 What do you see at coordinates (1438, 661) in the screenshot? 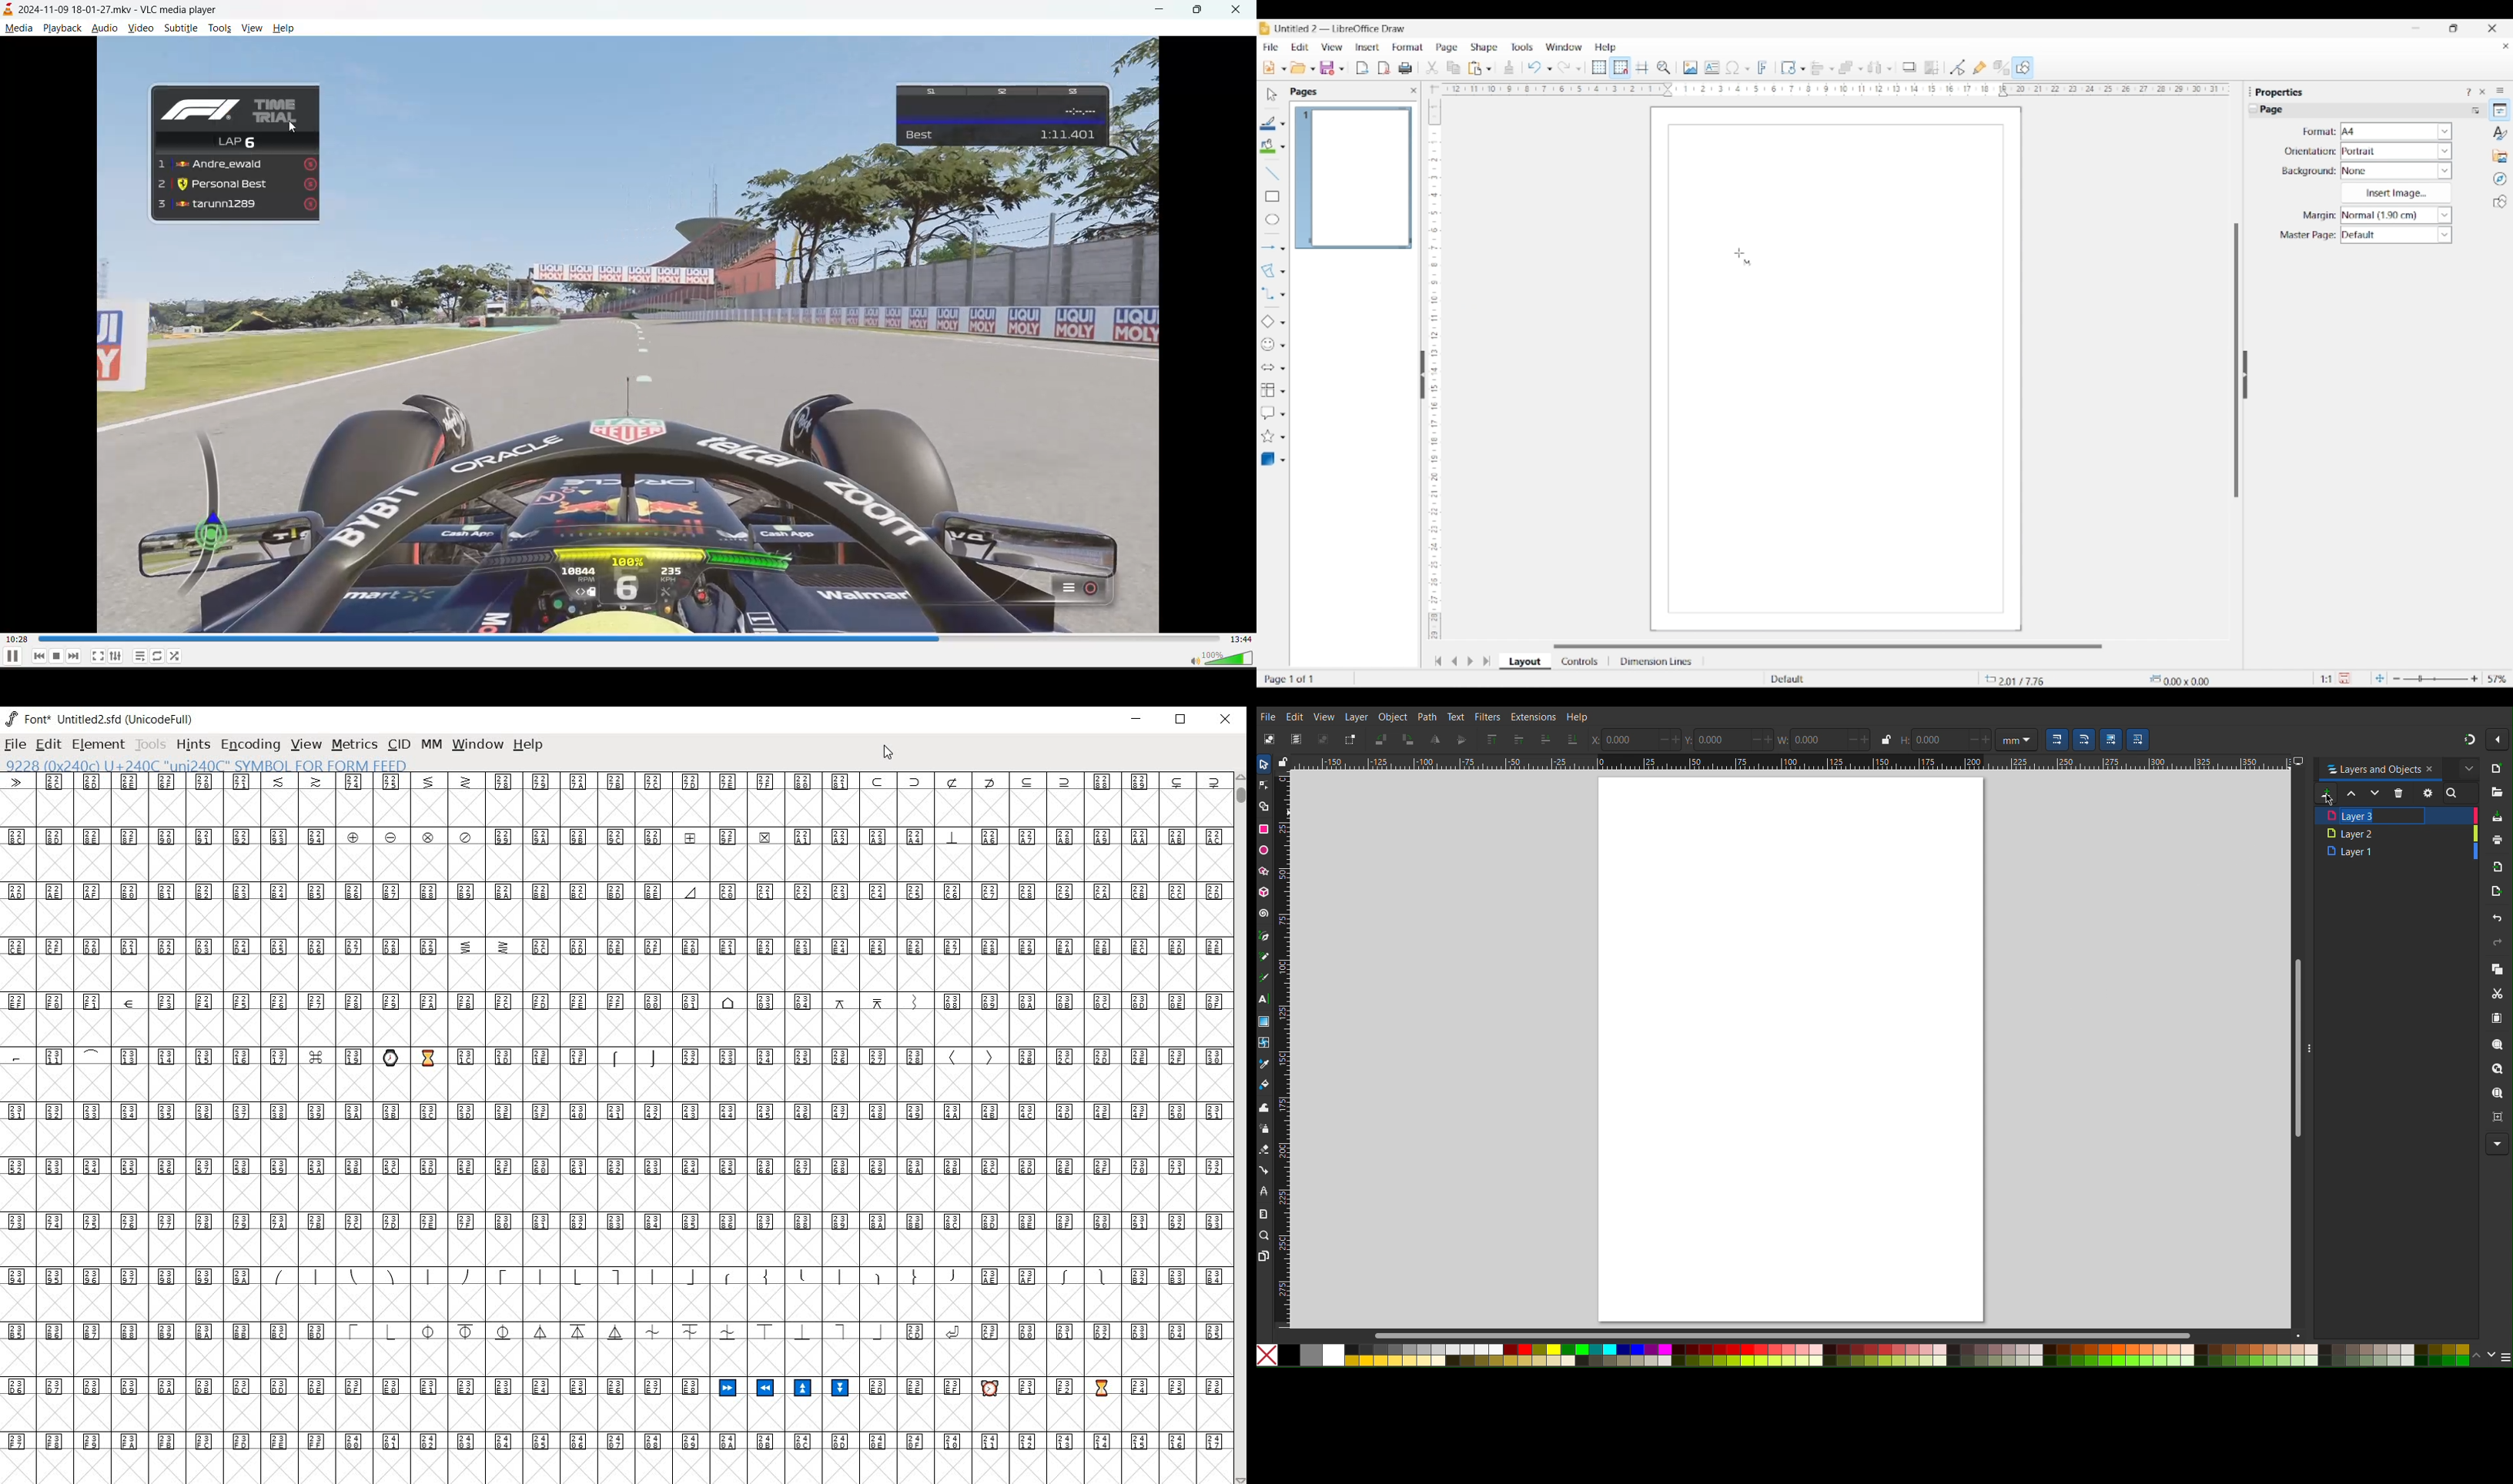
I see `Jump to first slide` at bounding box center [1438, 661].